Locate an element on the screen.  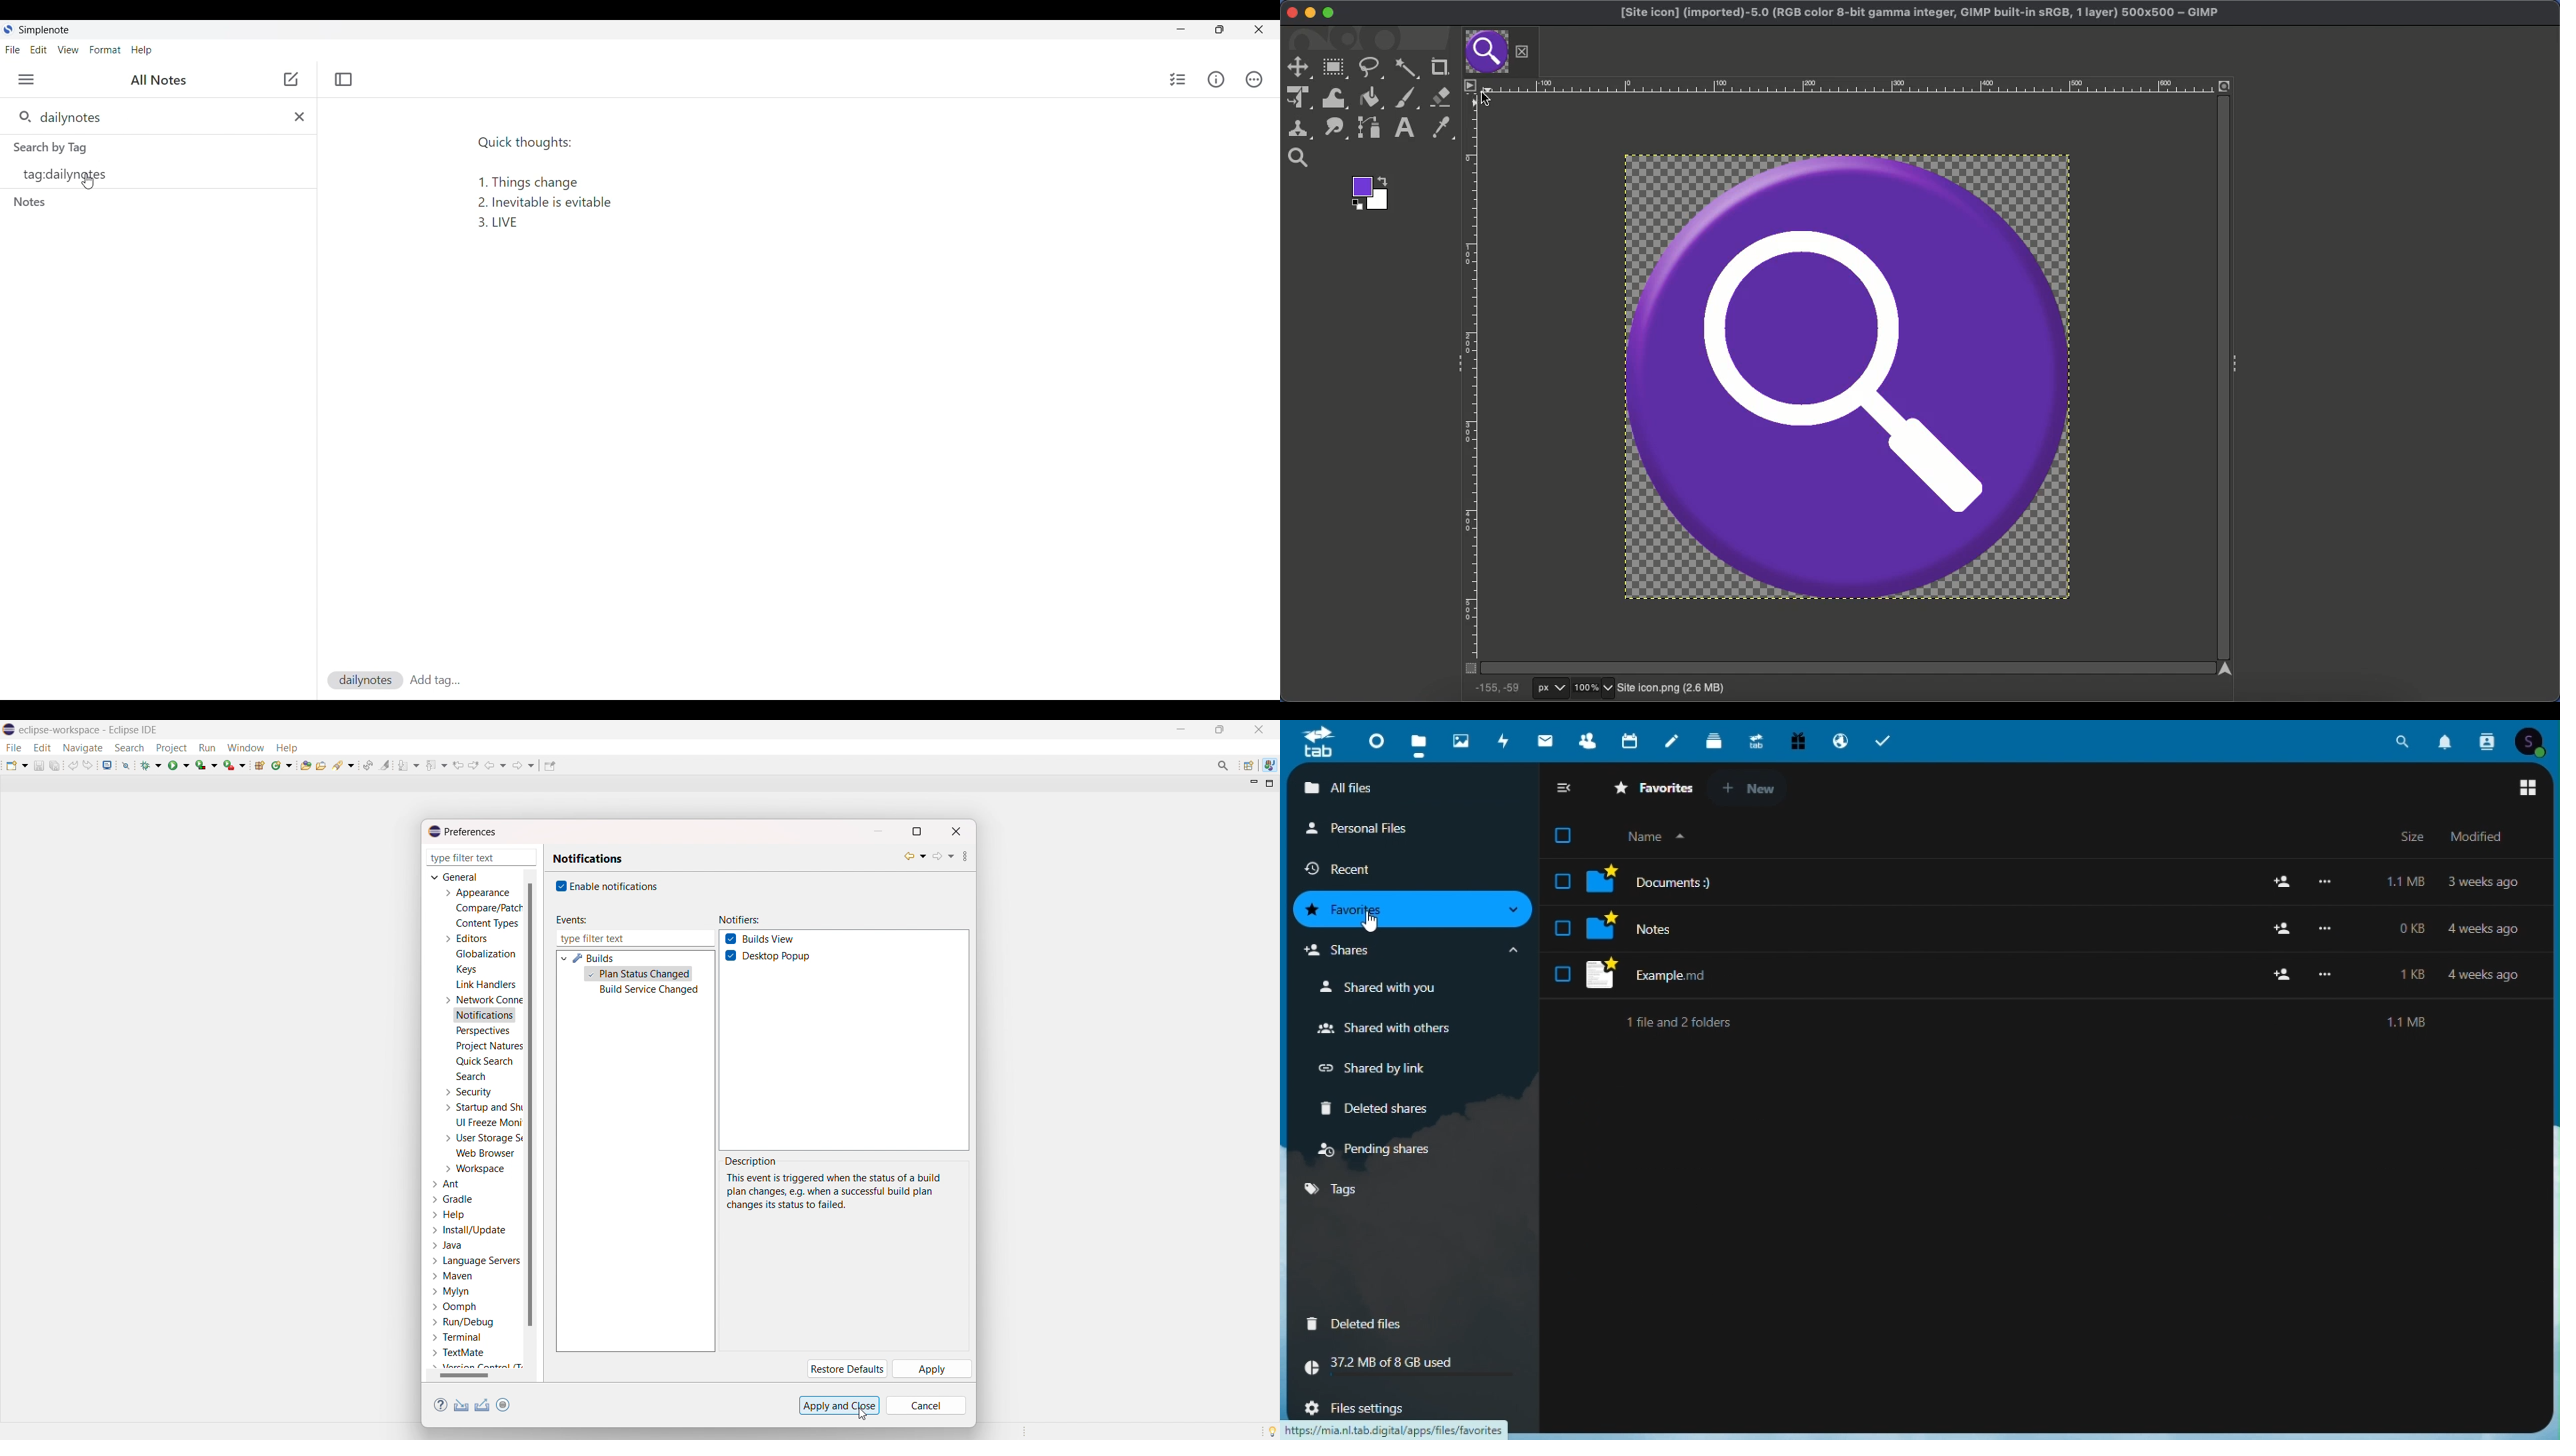
Software logo is located at coordinates (9, 29).